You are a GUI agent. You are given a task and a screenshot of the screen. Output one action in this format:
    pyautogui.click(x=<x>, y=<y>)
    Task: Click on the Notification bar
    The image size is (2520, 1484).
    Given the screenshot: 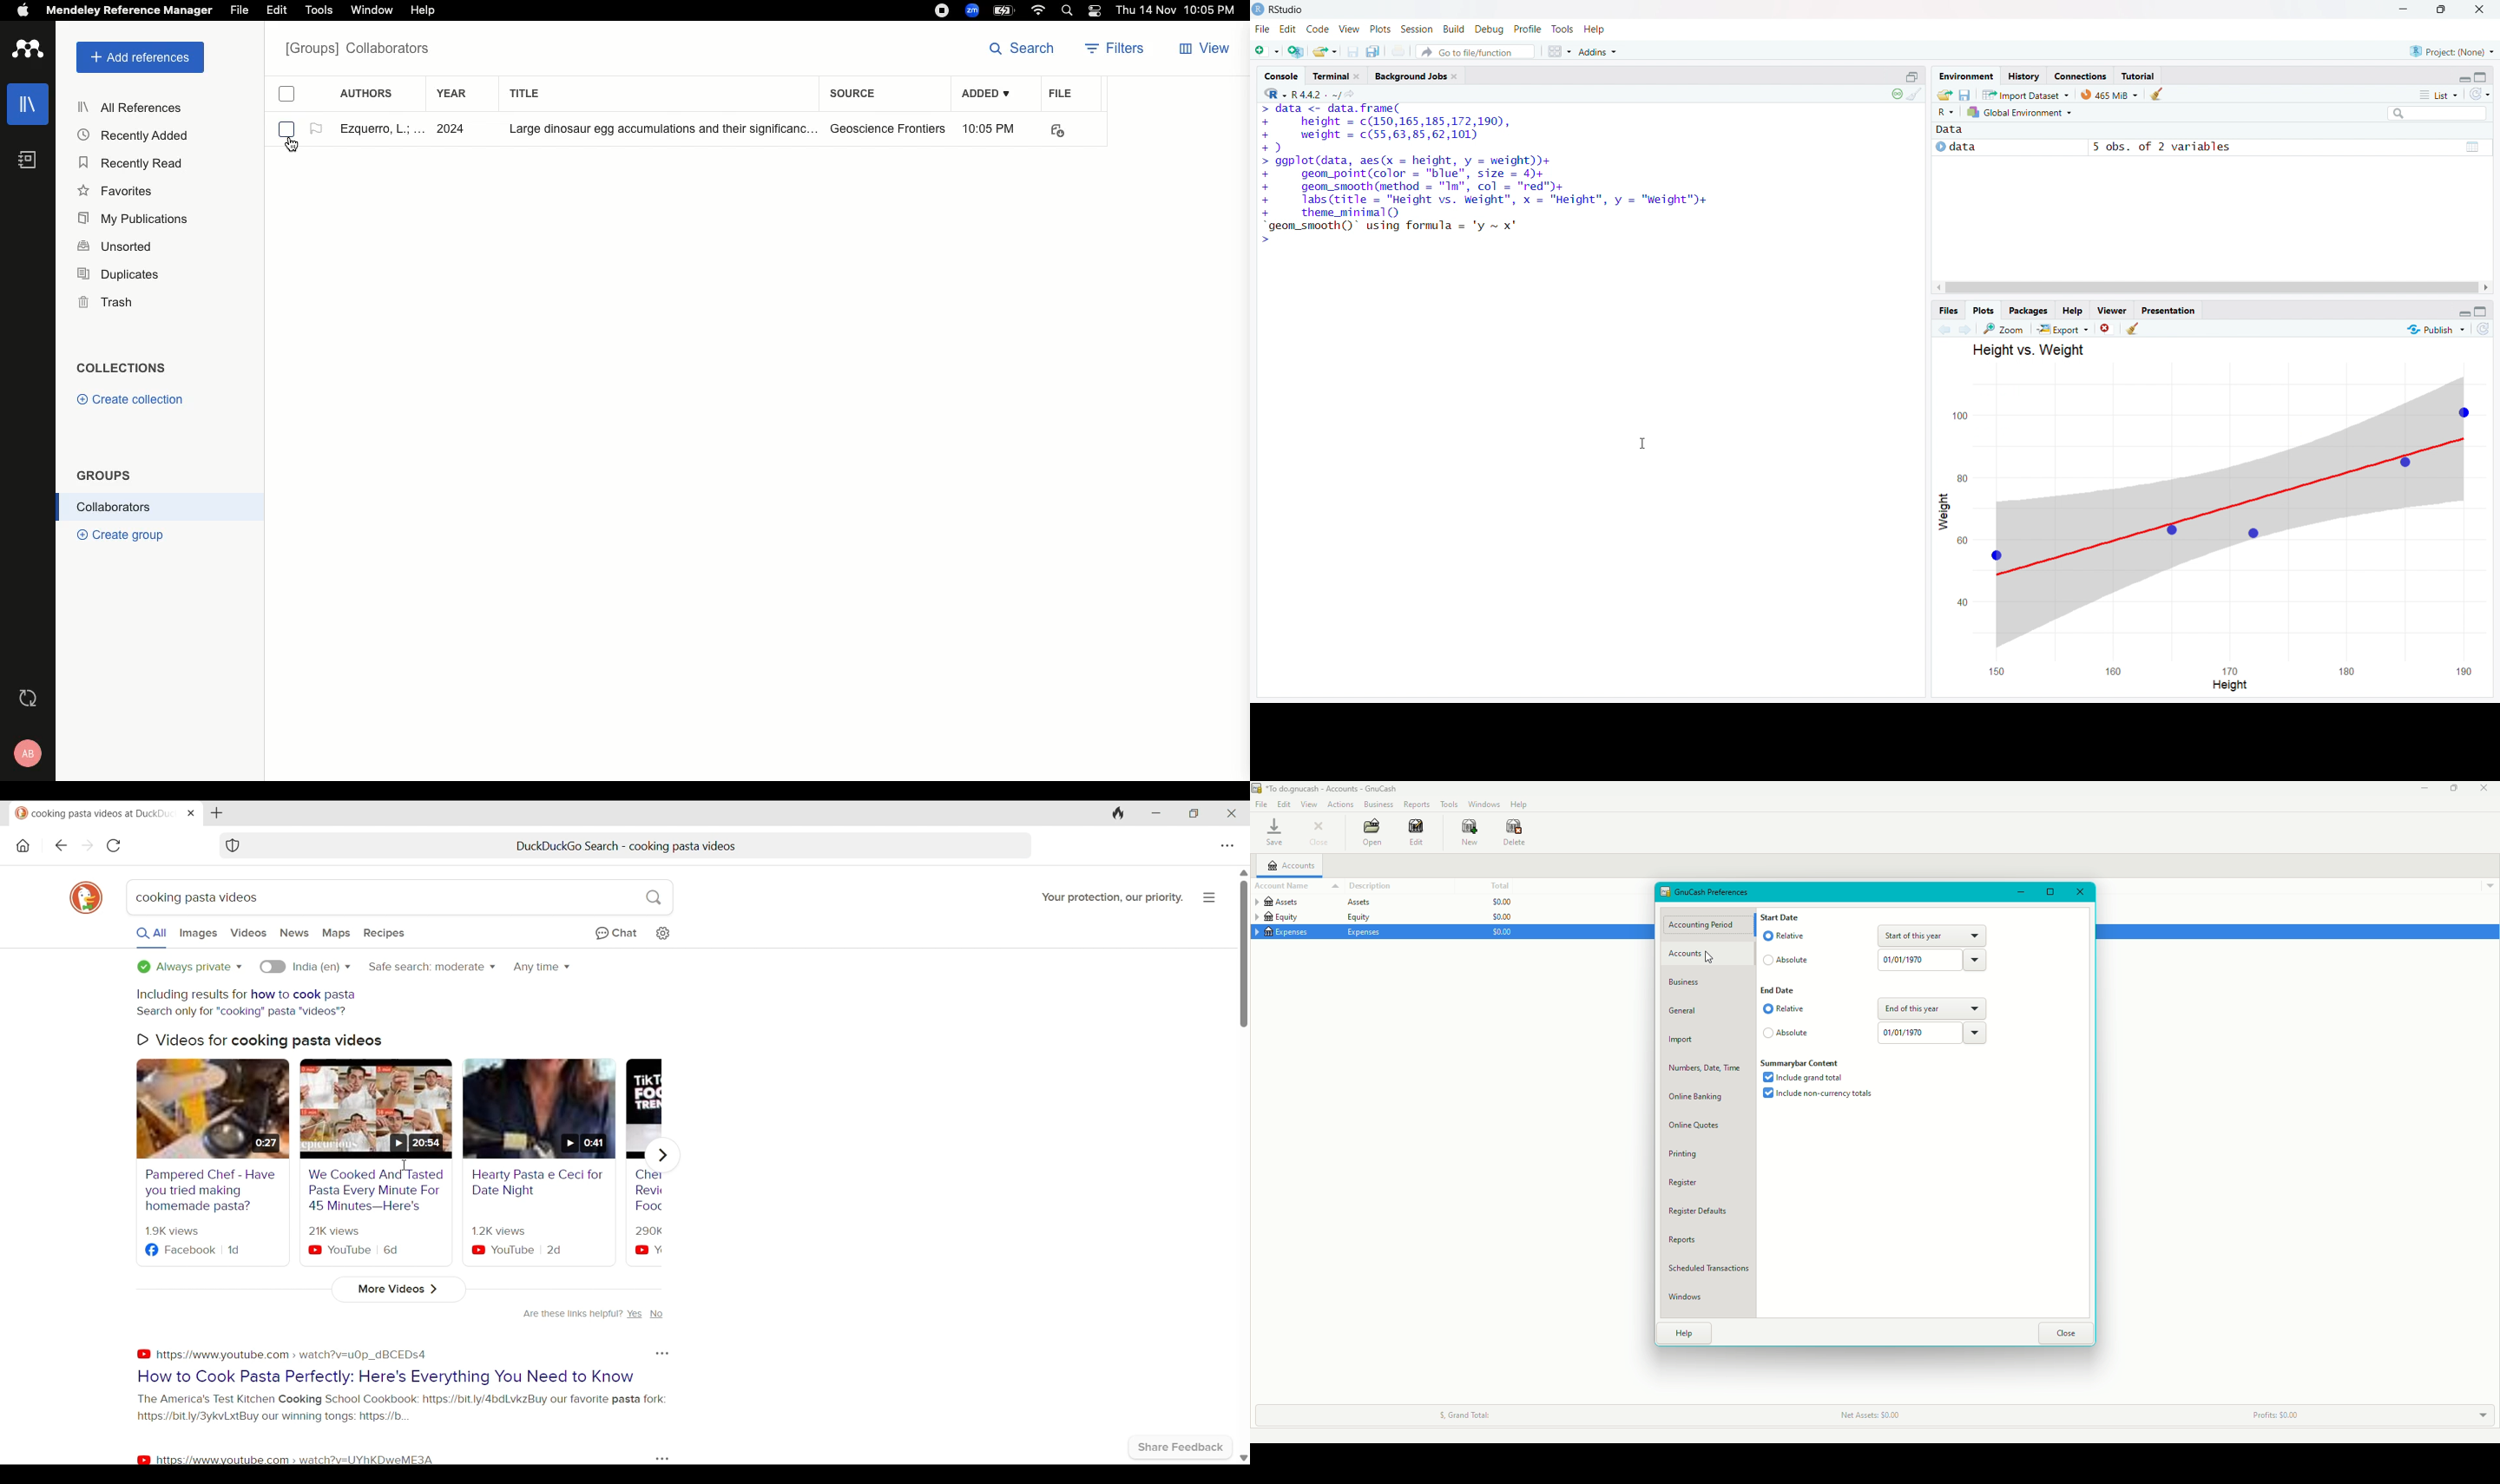 What is the action you would take?
    pyautogui.click(x=1095, y=12)
    